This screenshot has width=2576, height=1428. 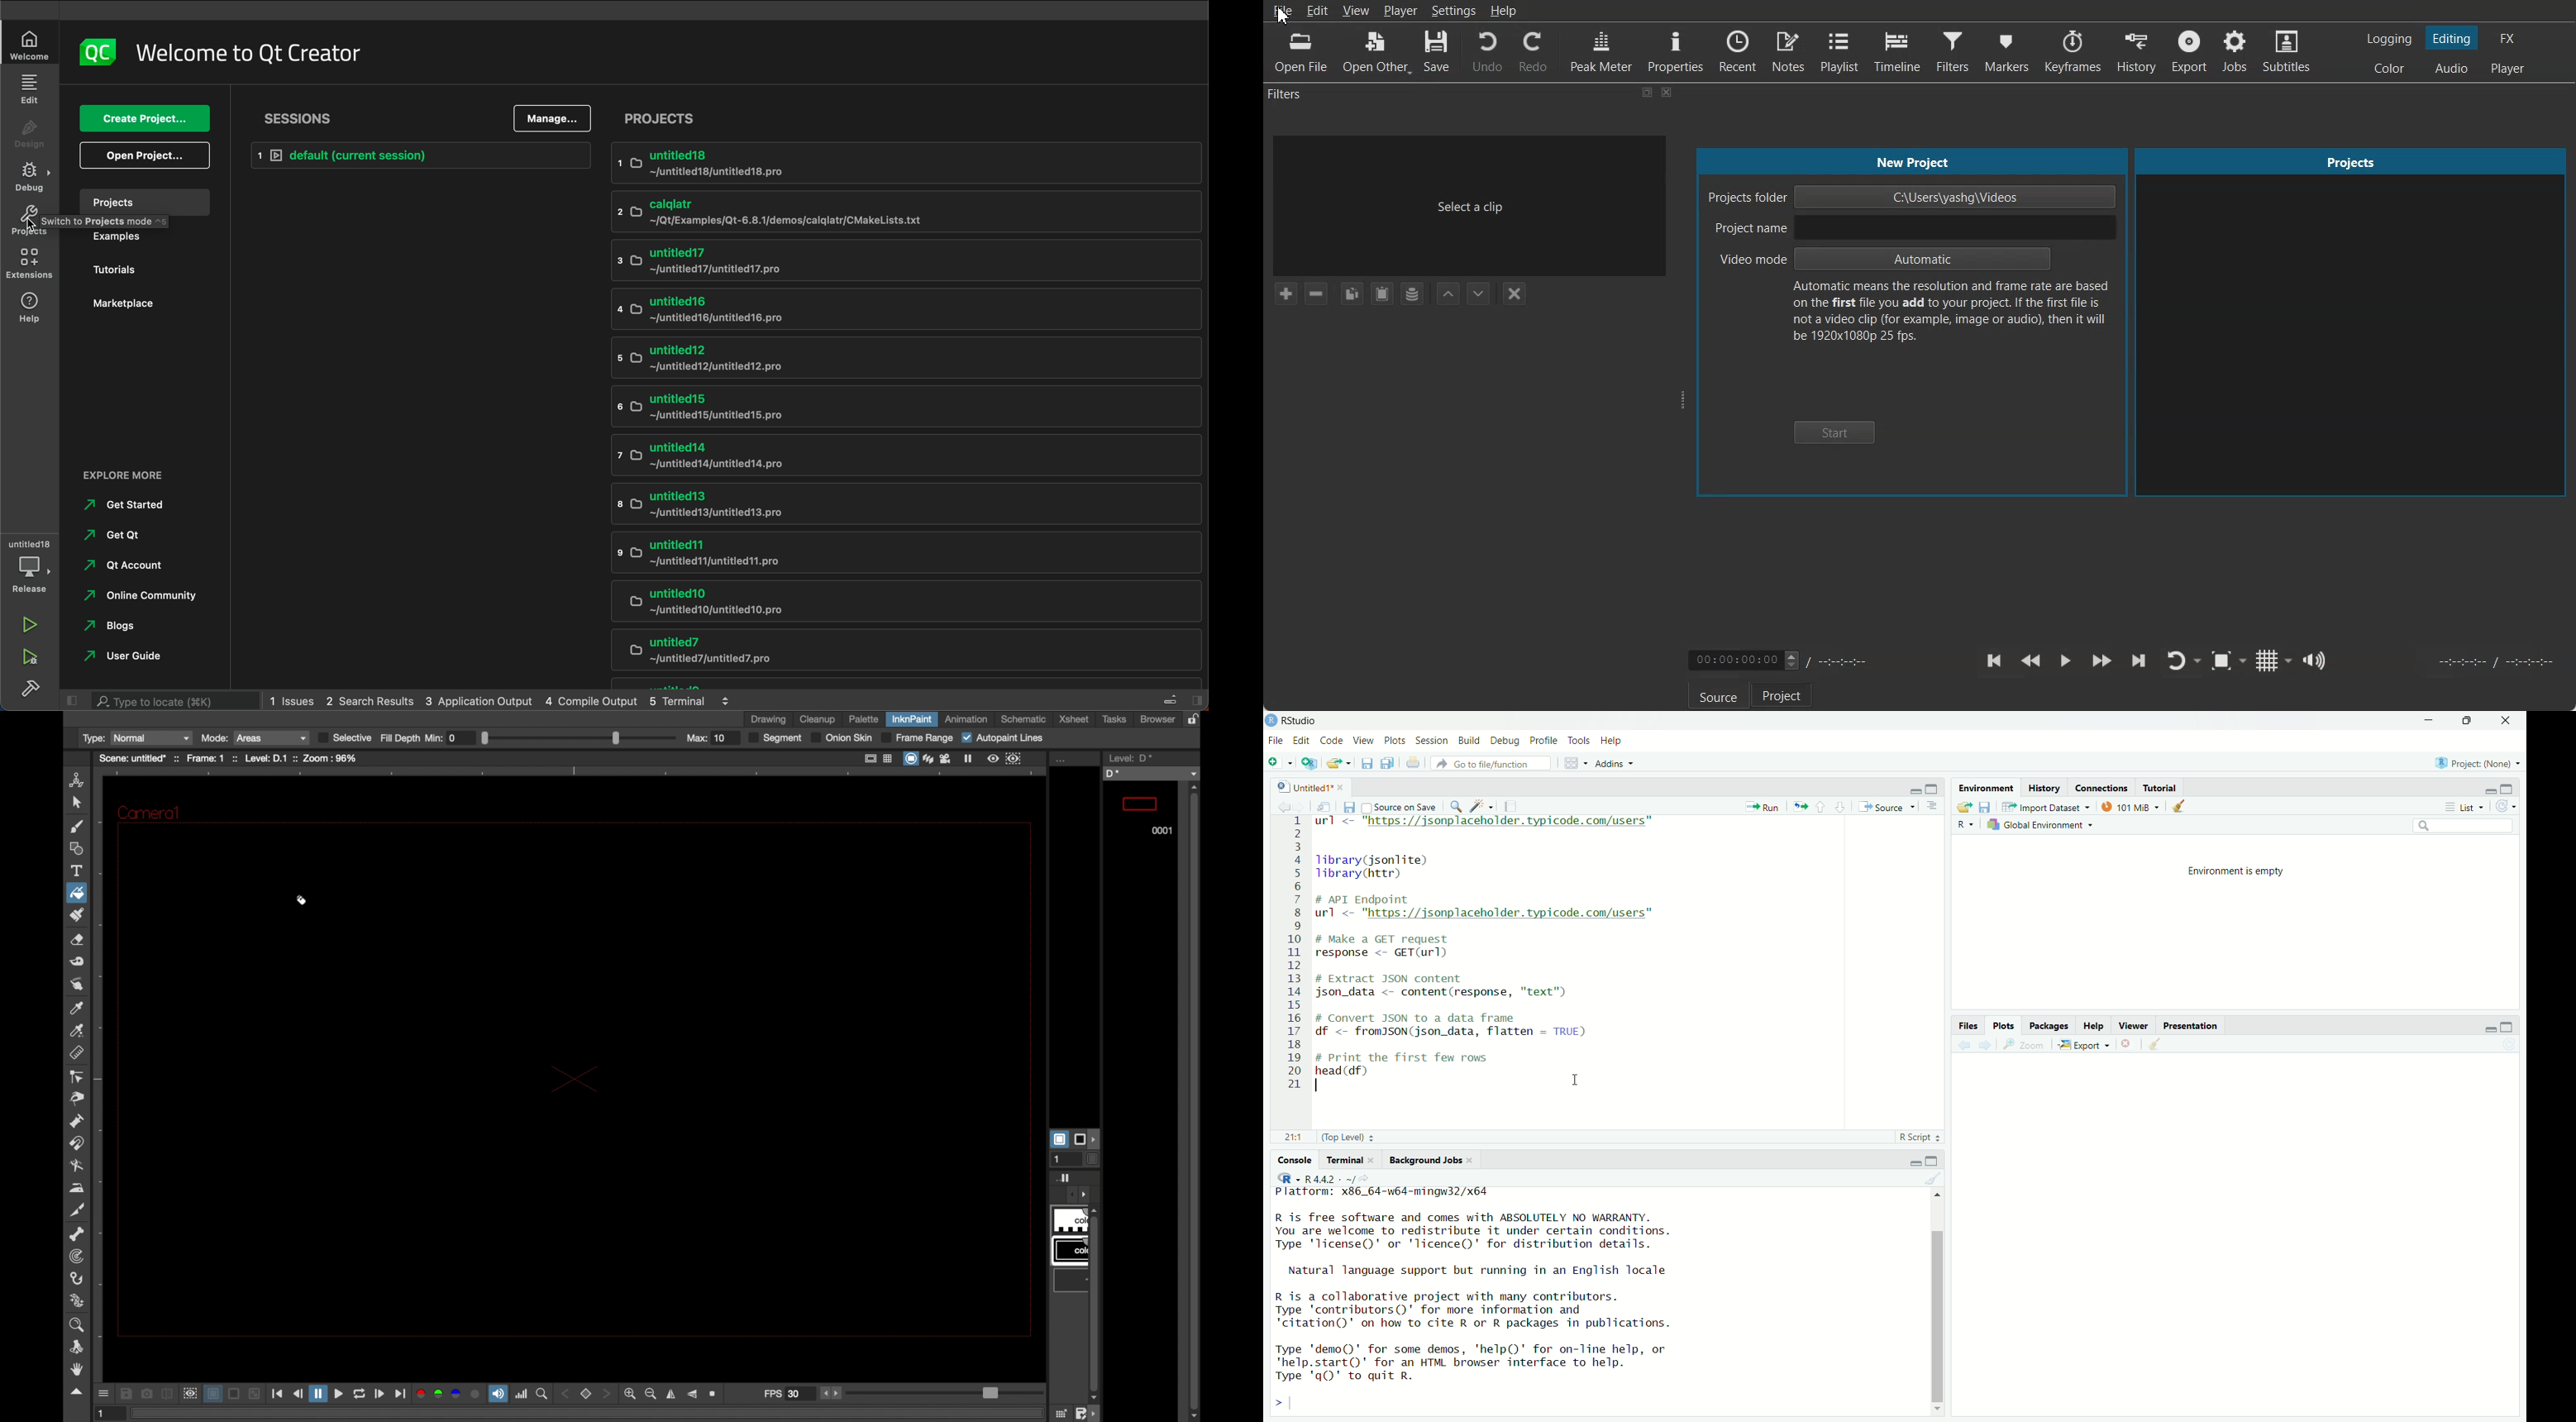 What do you see at coordinates (118, 626) in the screenshot?
I see `blogs` at bounding box center [118, 626].